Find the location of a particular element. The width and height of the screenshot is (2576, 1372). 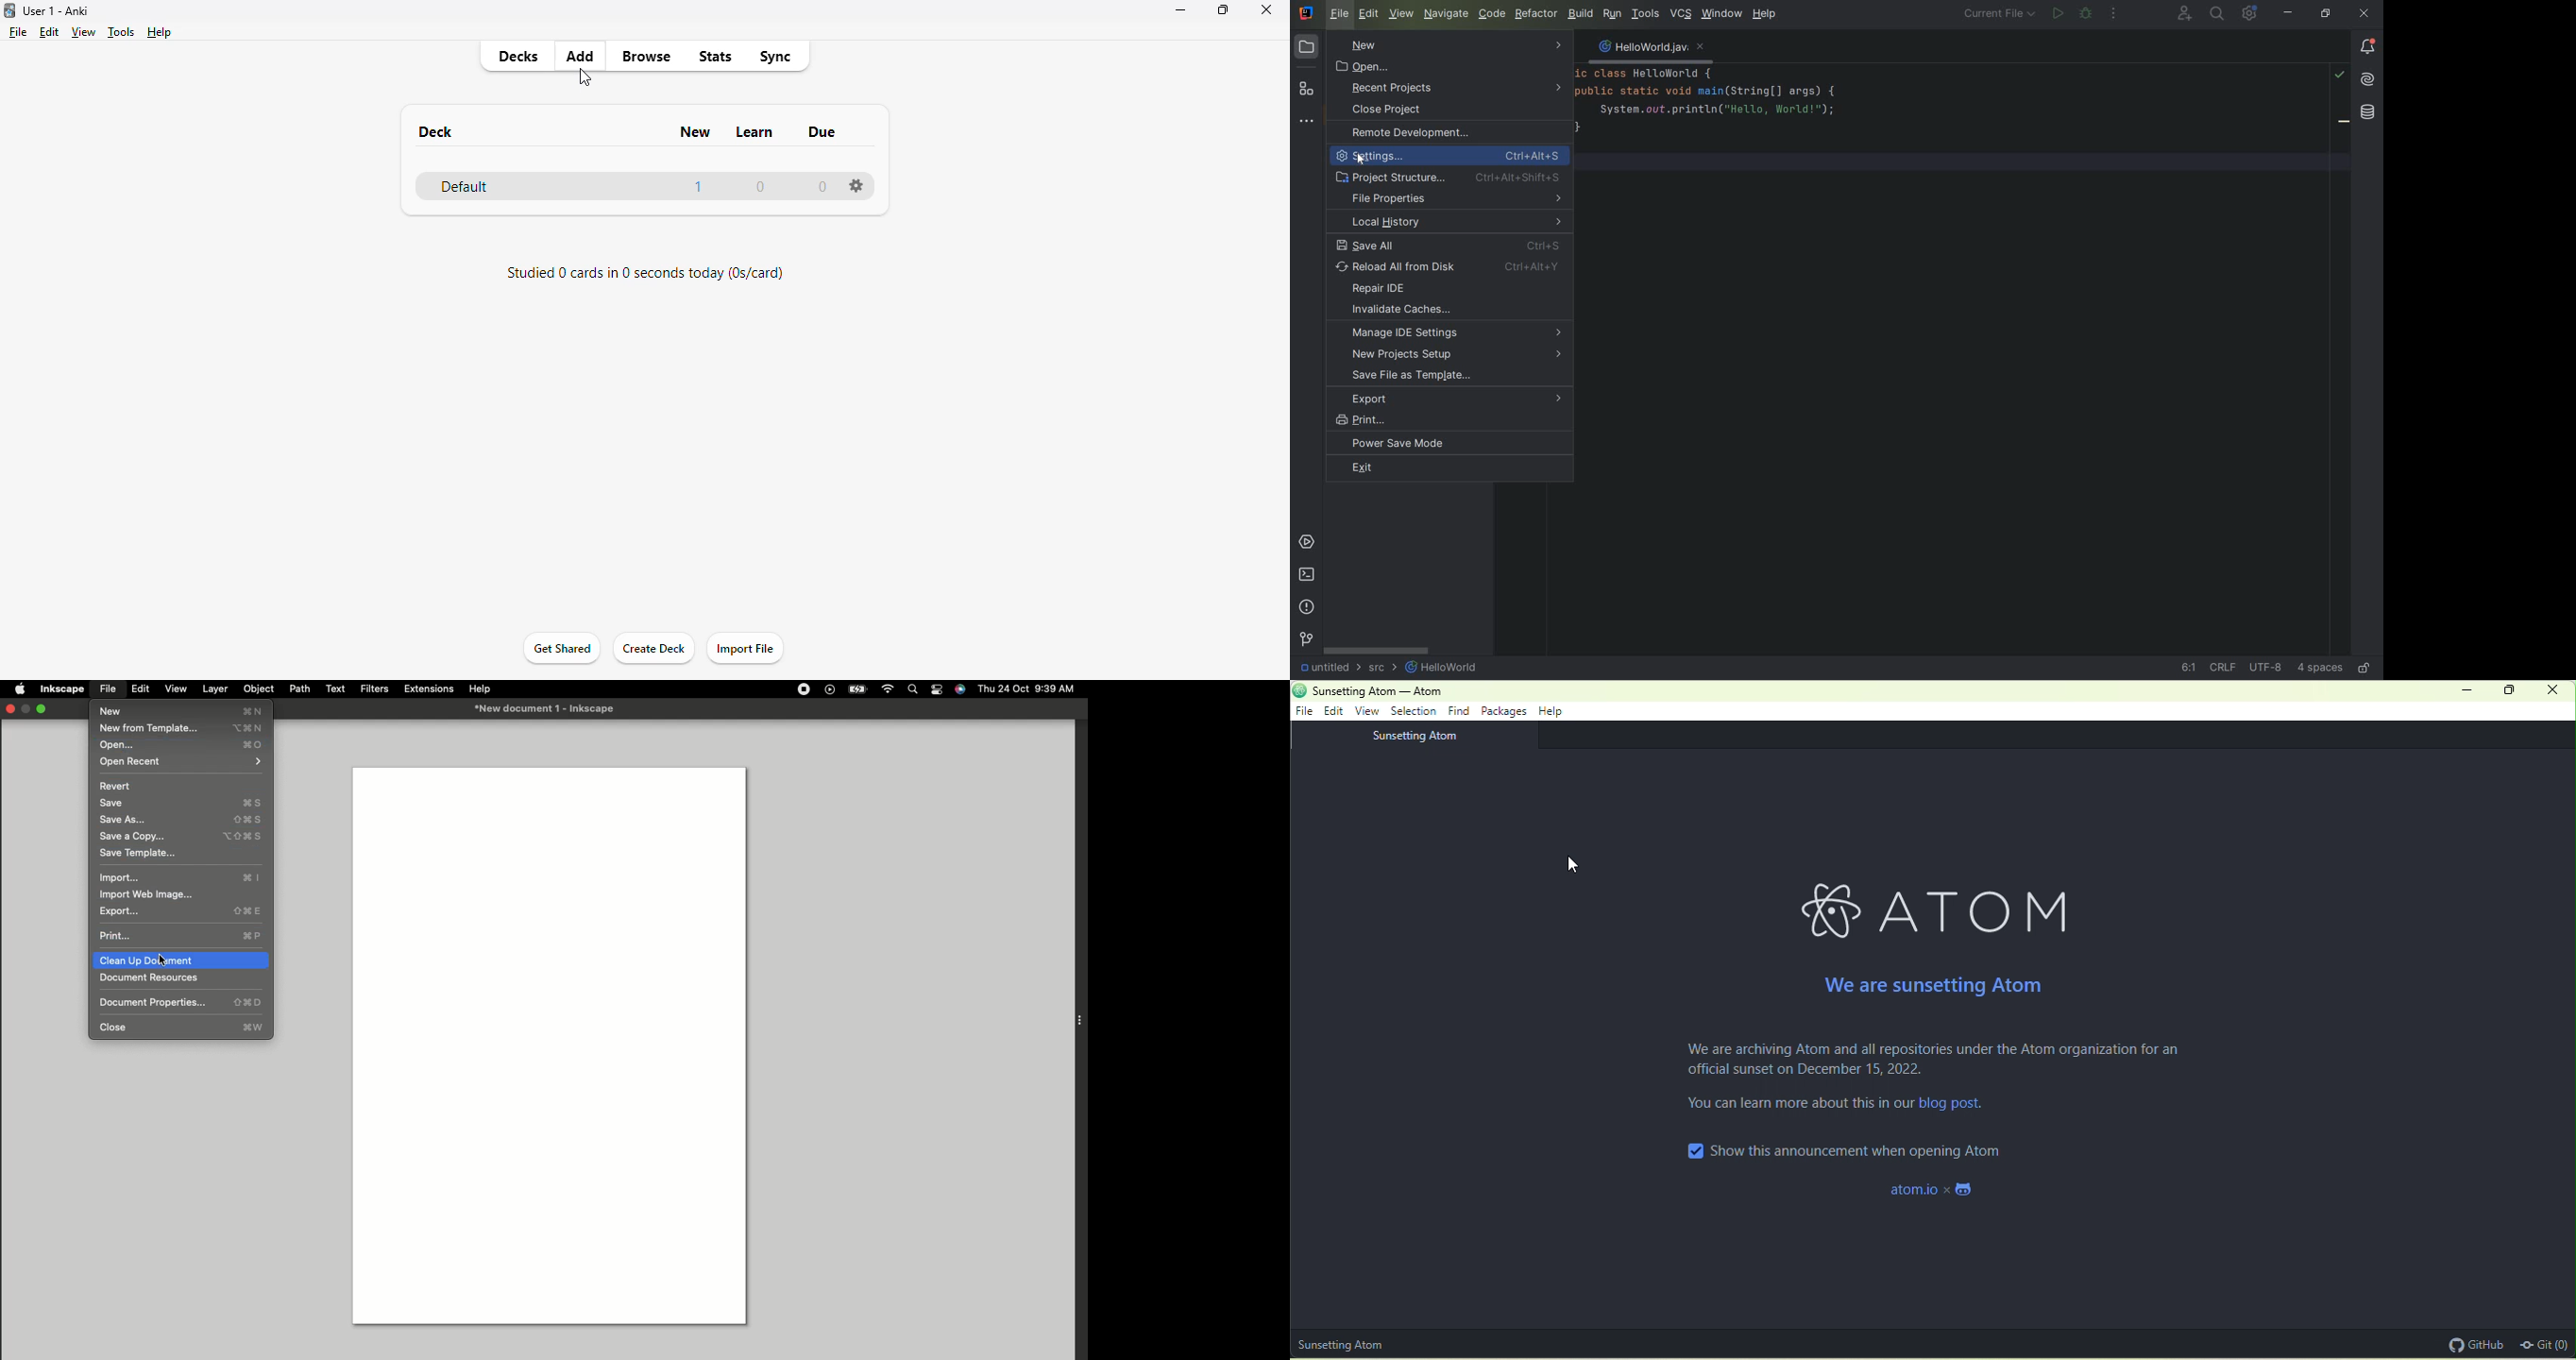

find is located at coordinates (1461, 711).